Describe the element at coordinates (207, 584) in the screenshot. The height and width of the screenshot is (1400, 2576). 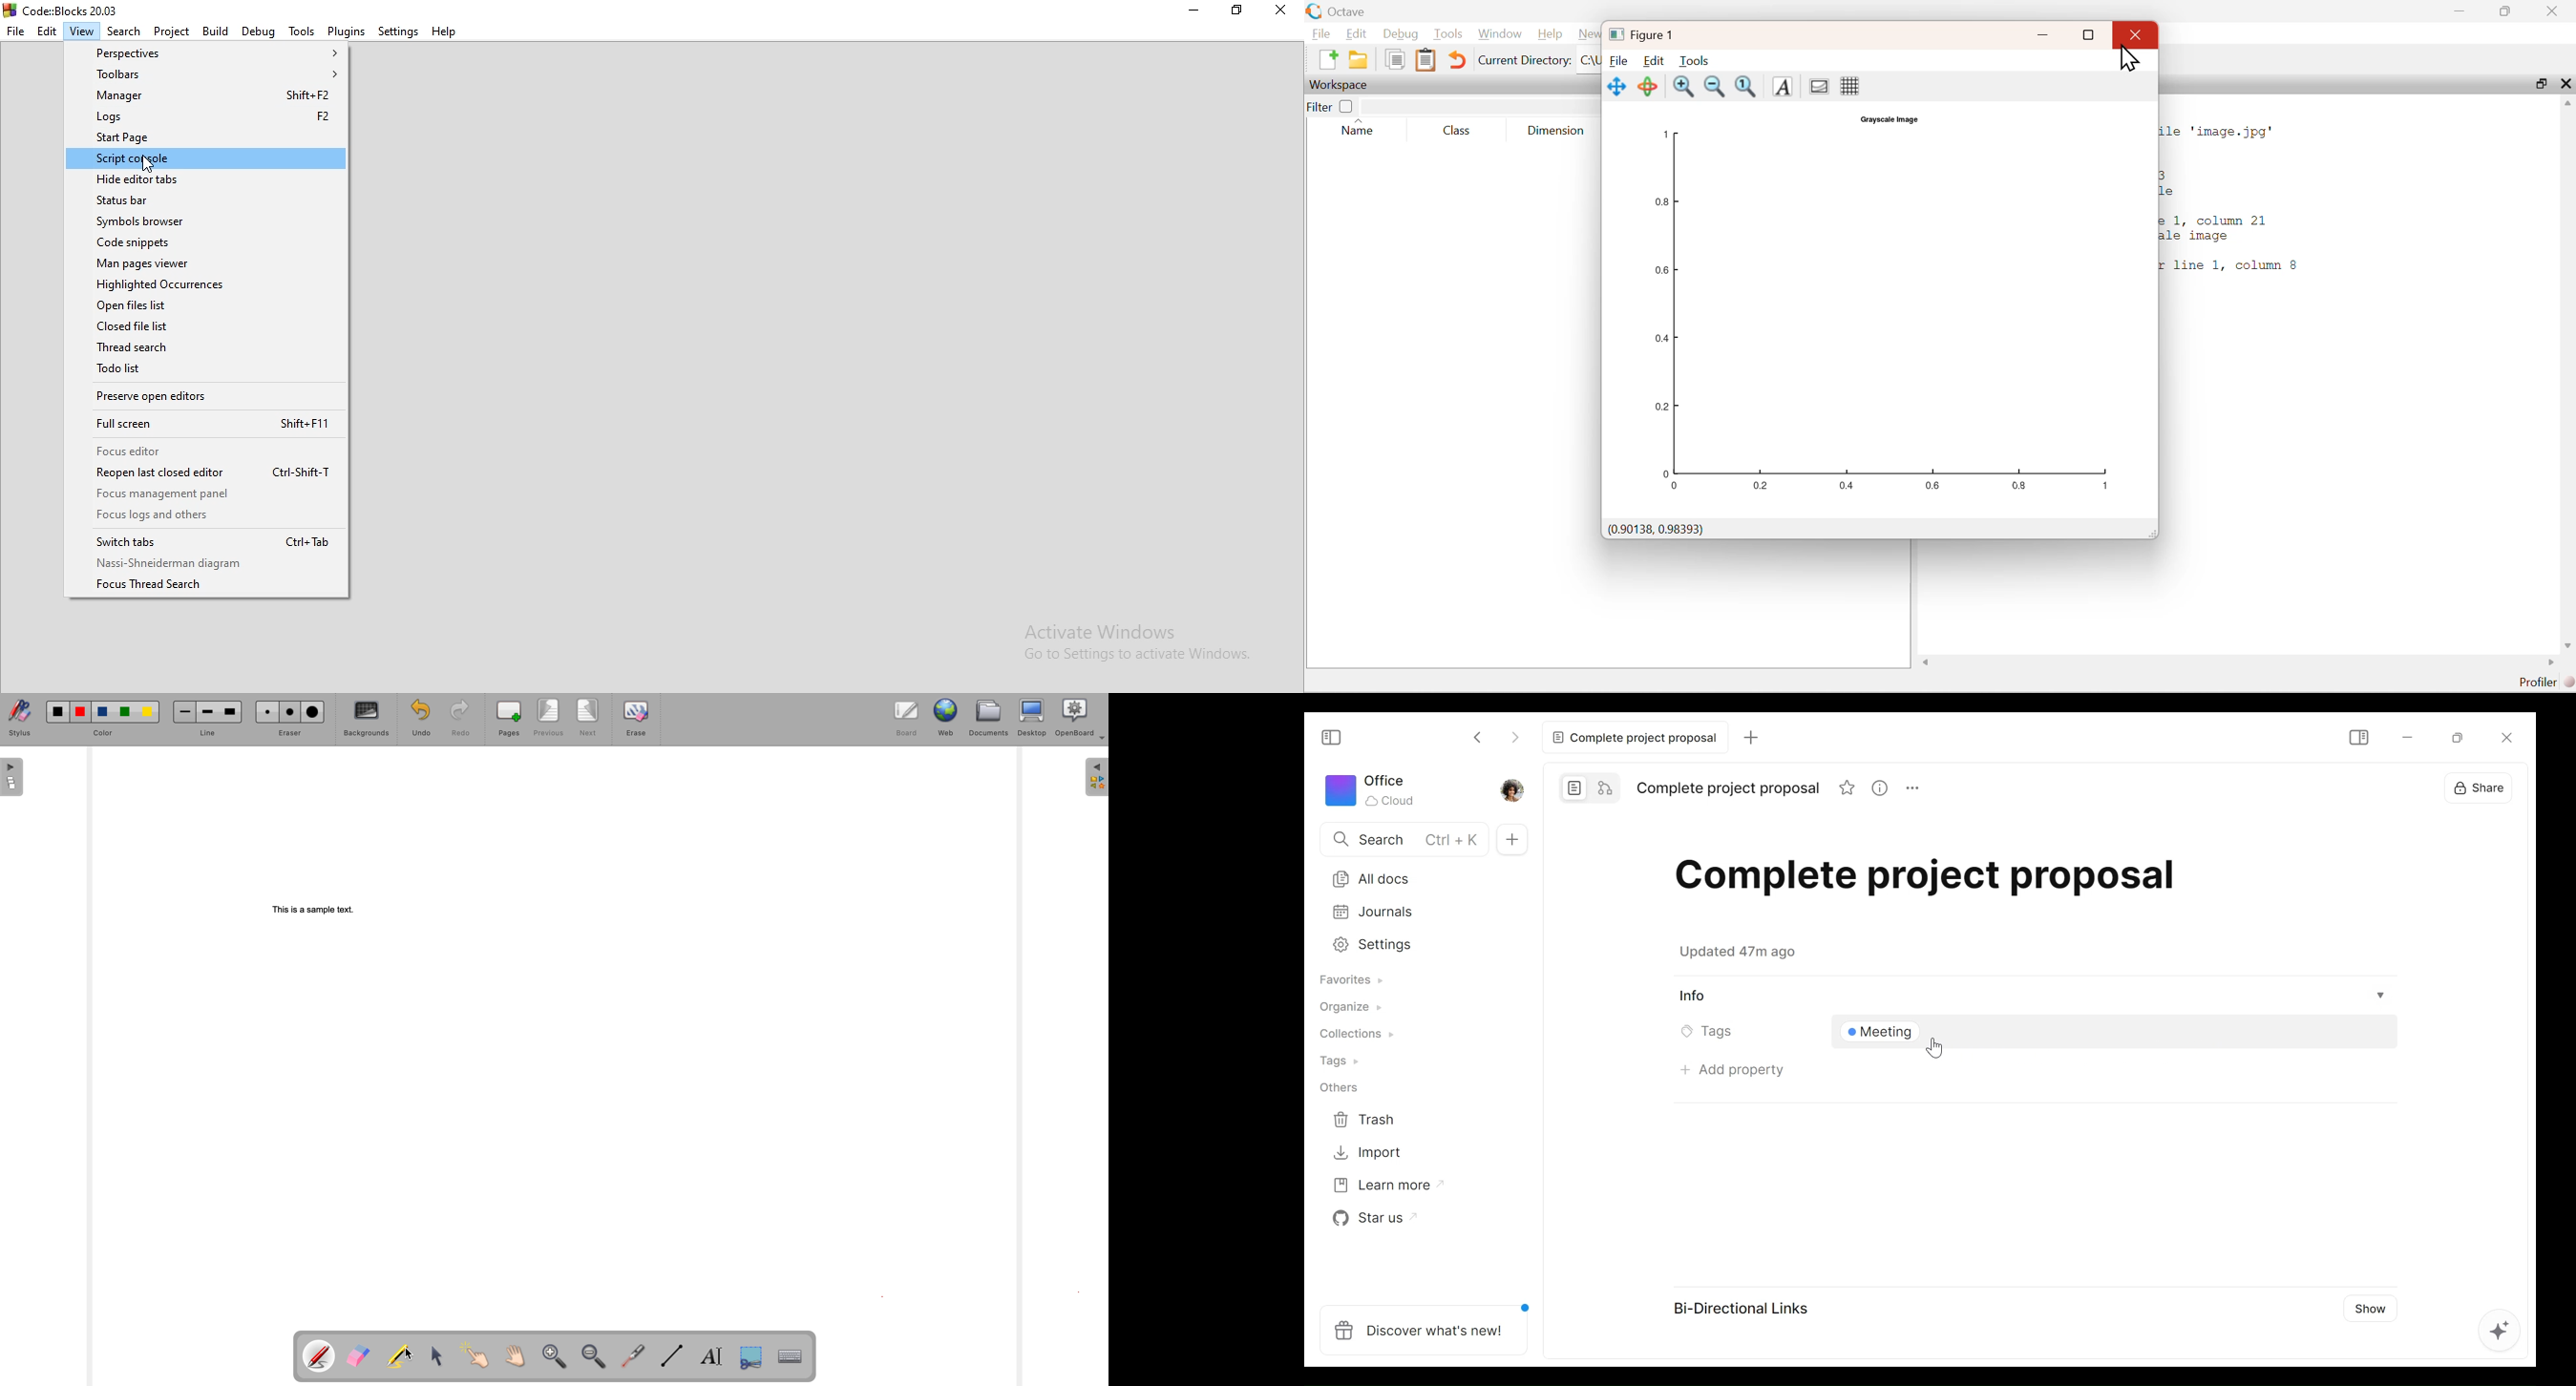
I see `Focus Thread Search` at that location.